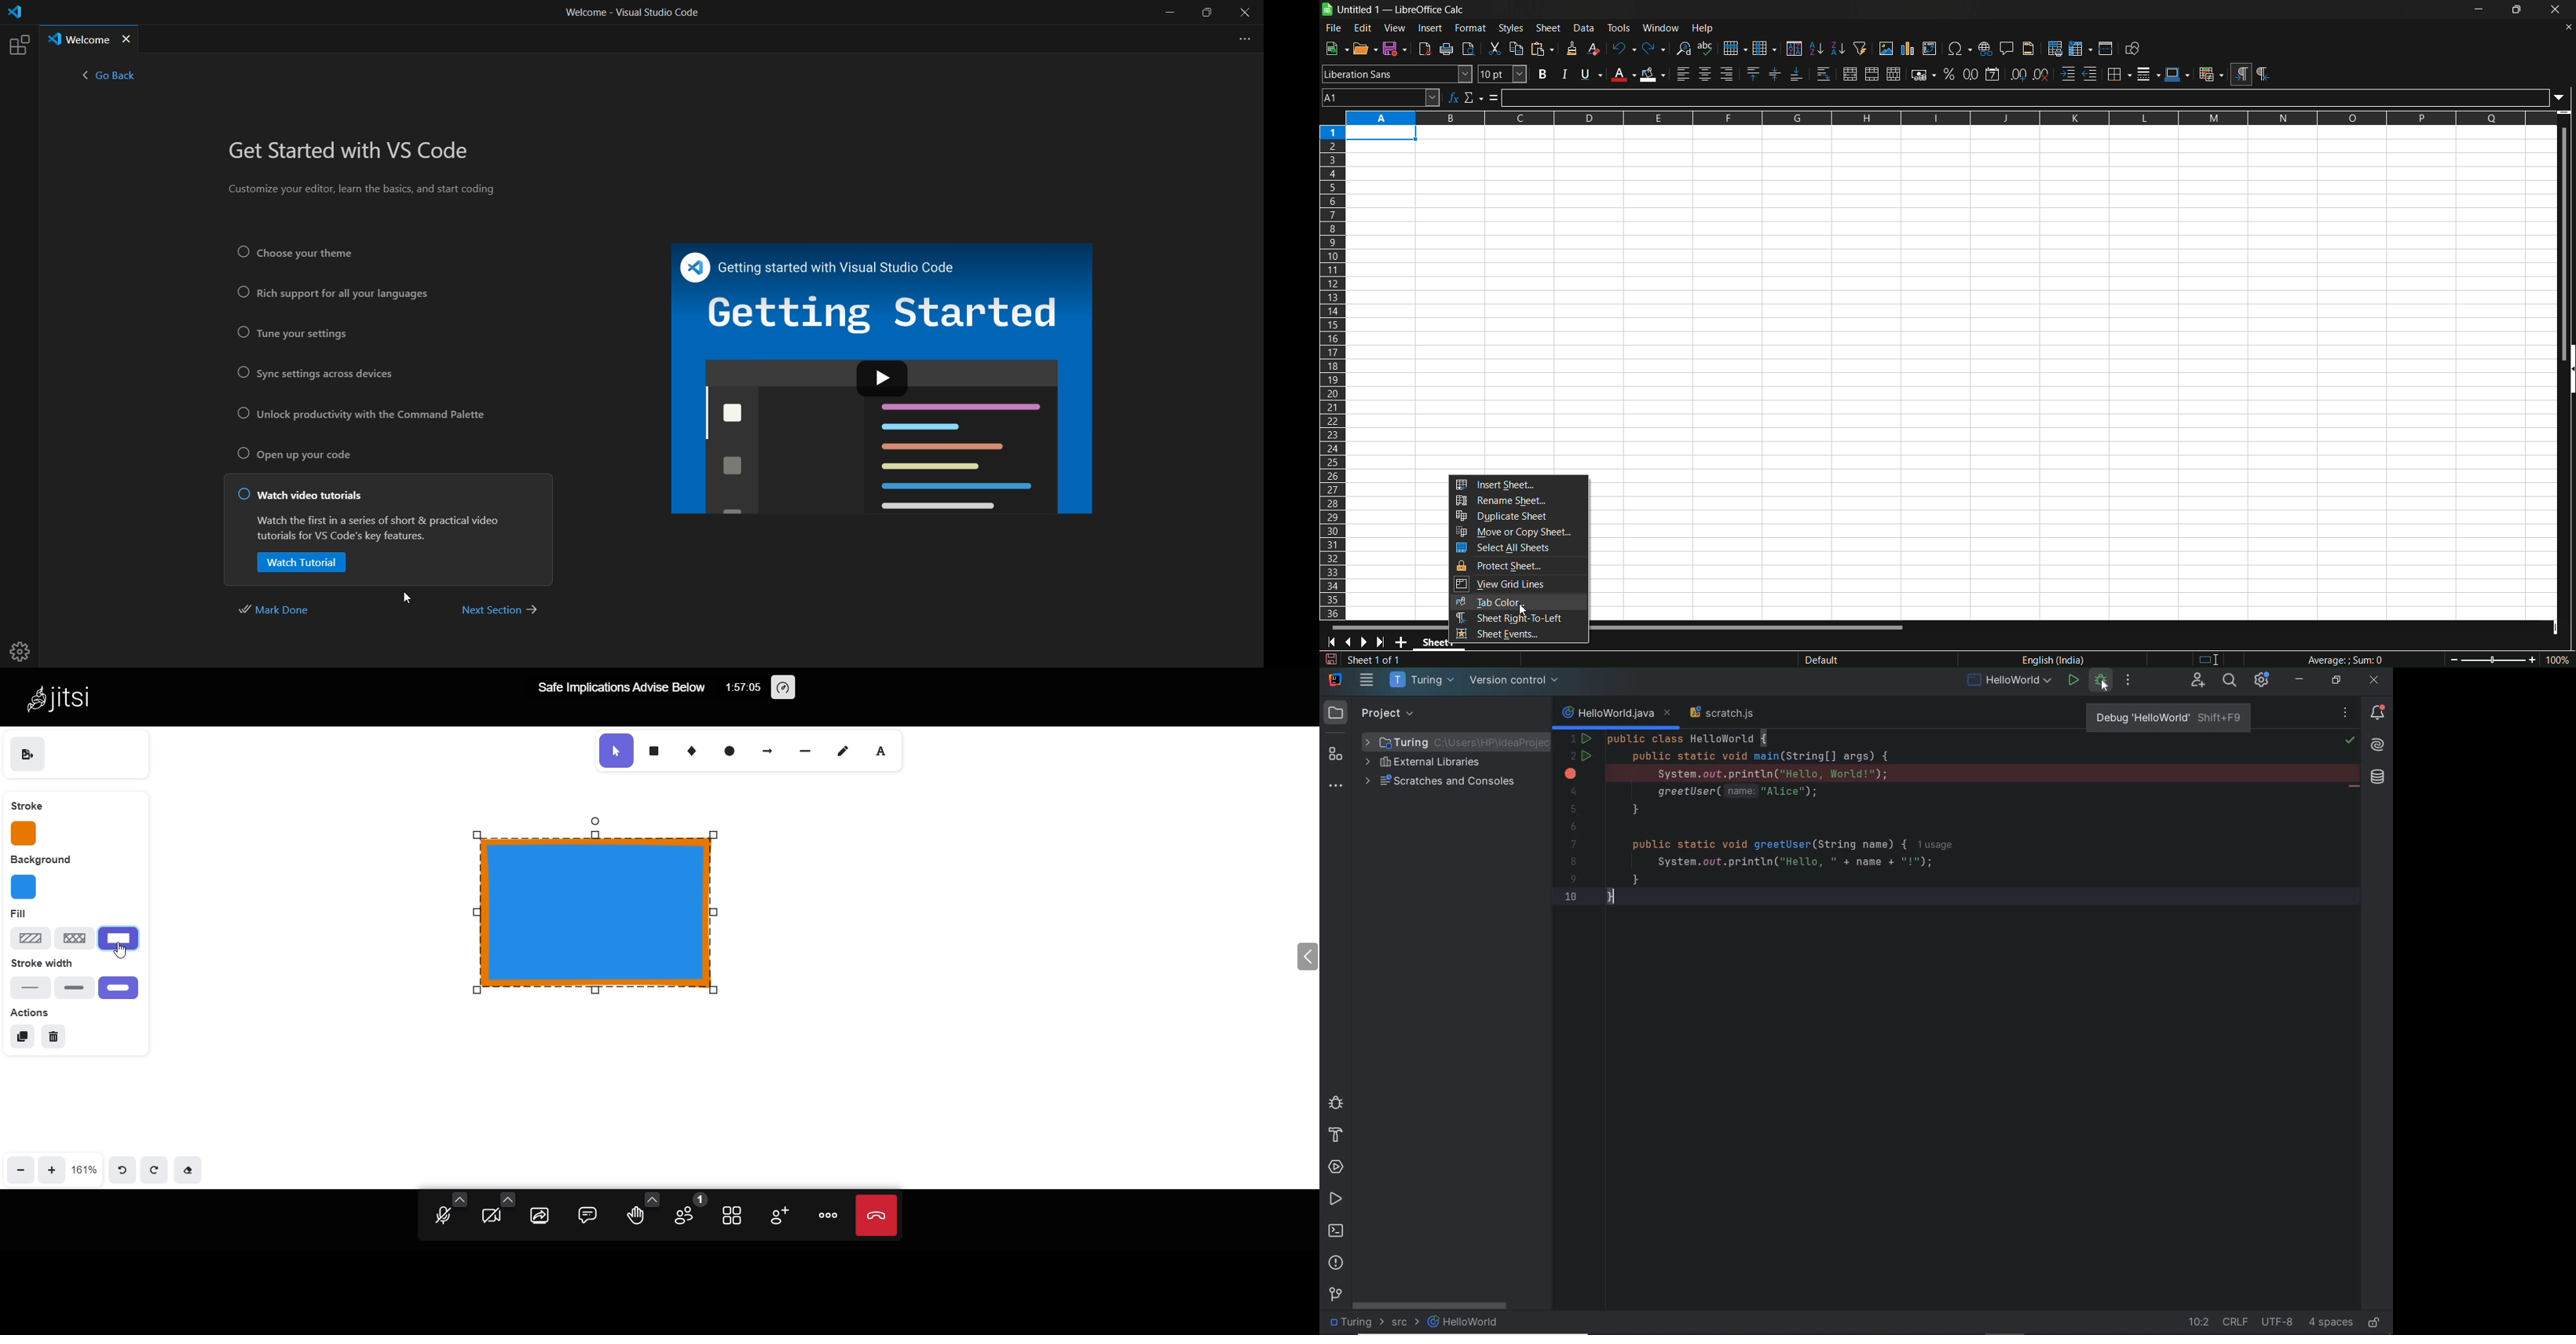 The image size is (2576, 1344). Describe the element at coordinates (1454, 97) in the screenshot. I see `function wizard` at that location.